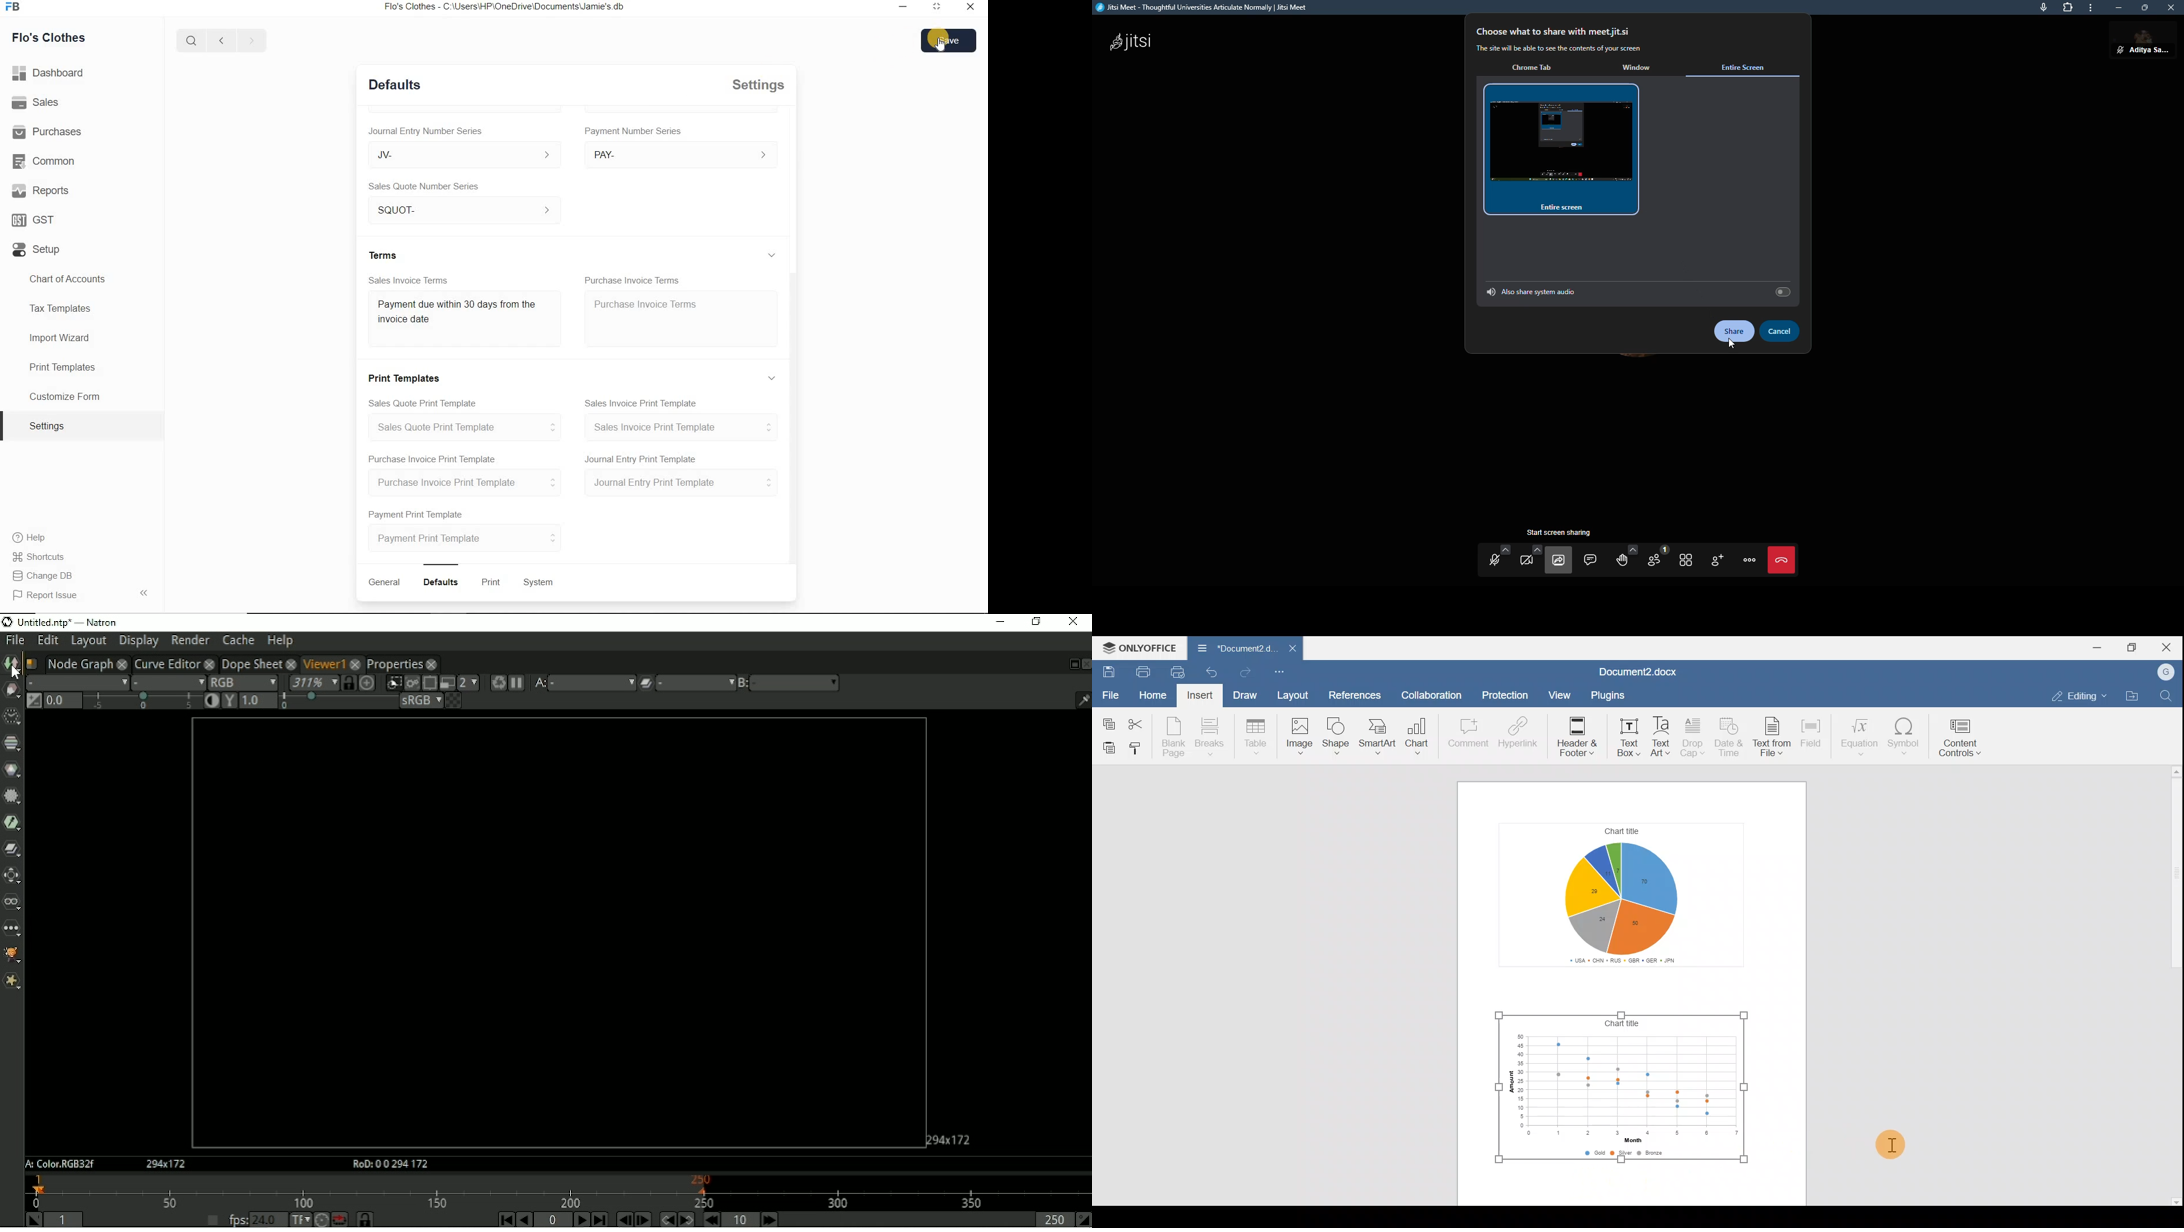 The image size is (2184, 1232). I want to click on Collaboration, so click(1436, 692).